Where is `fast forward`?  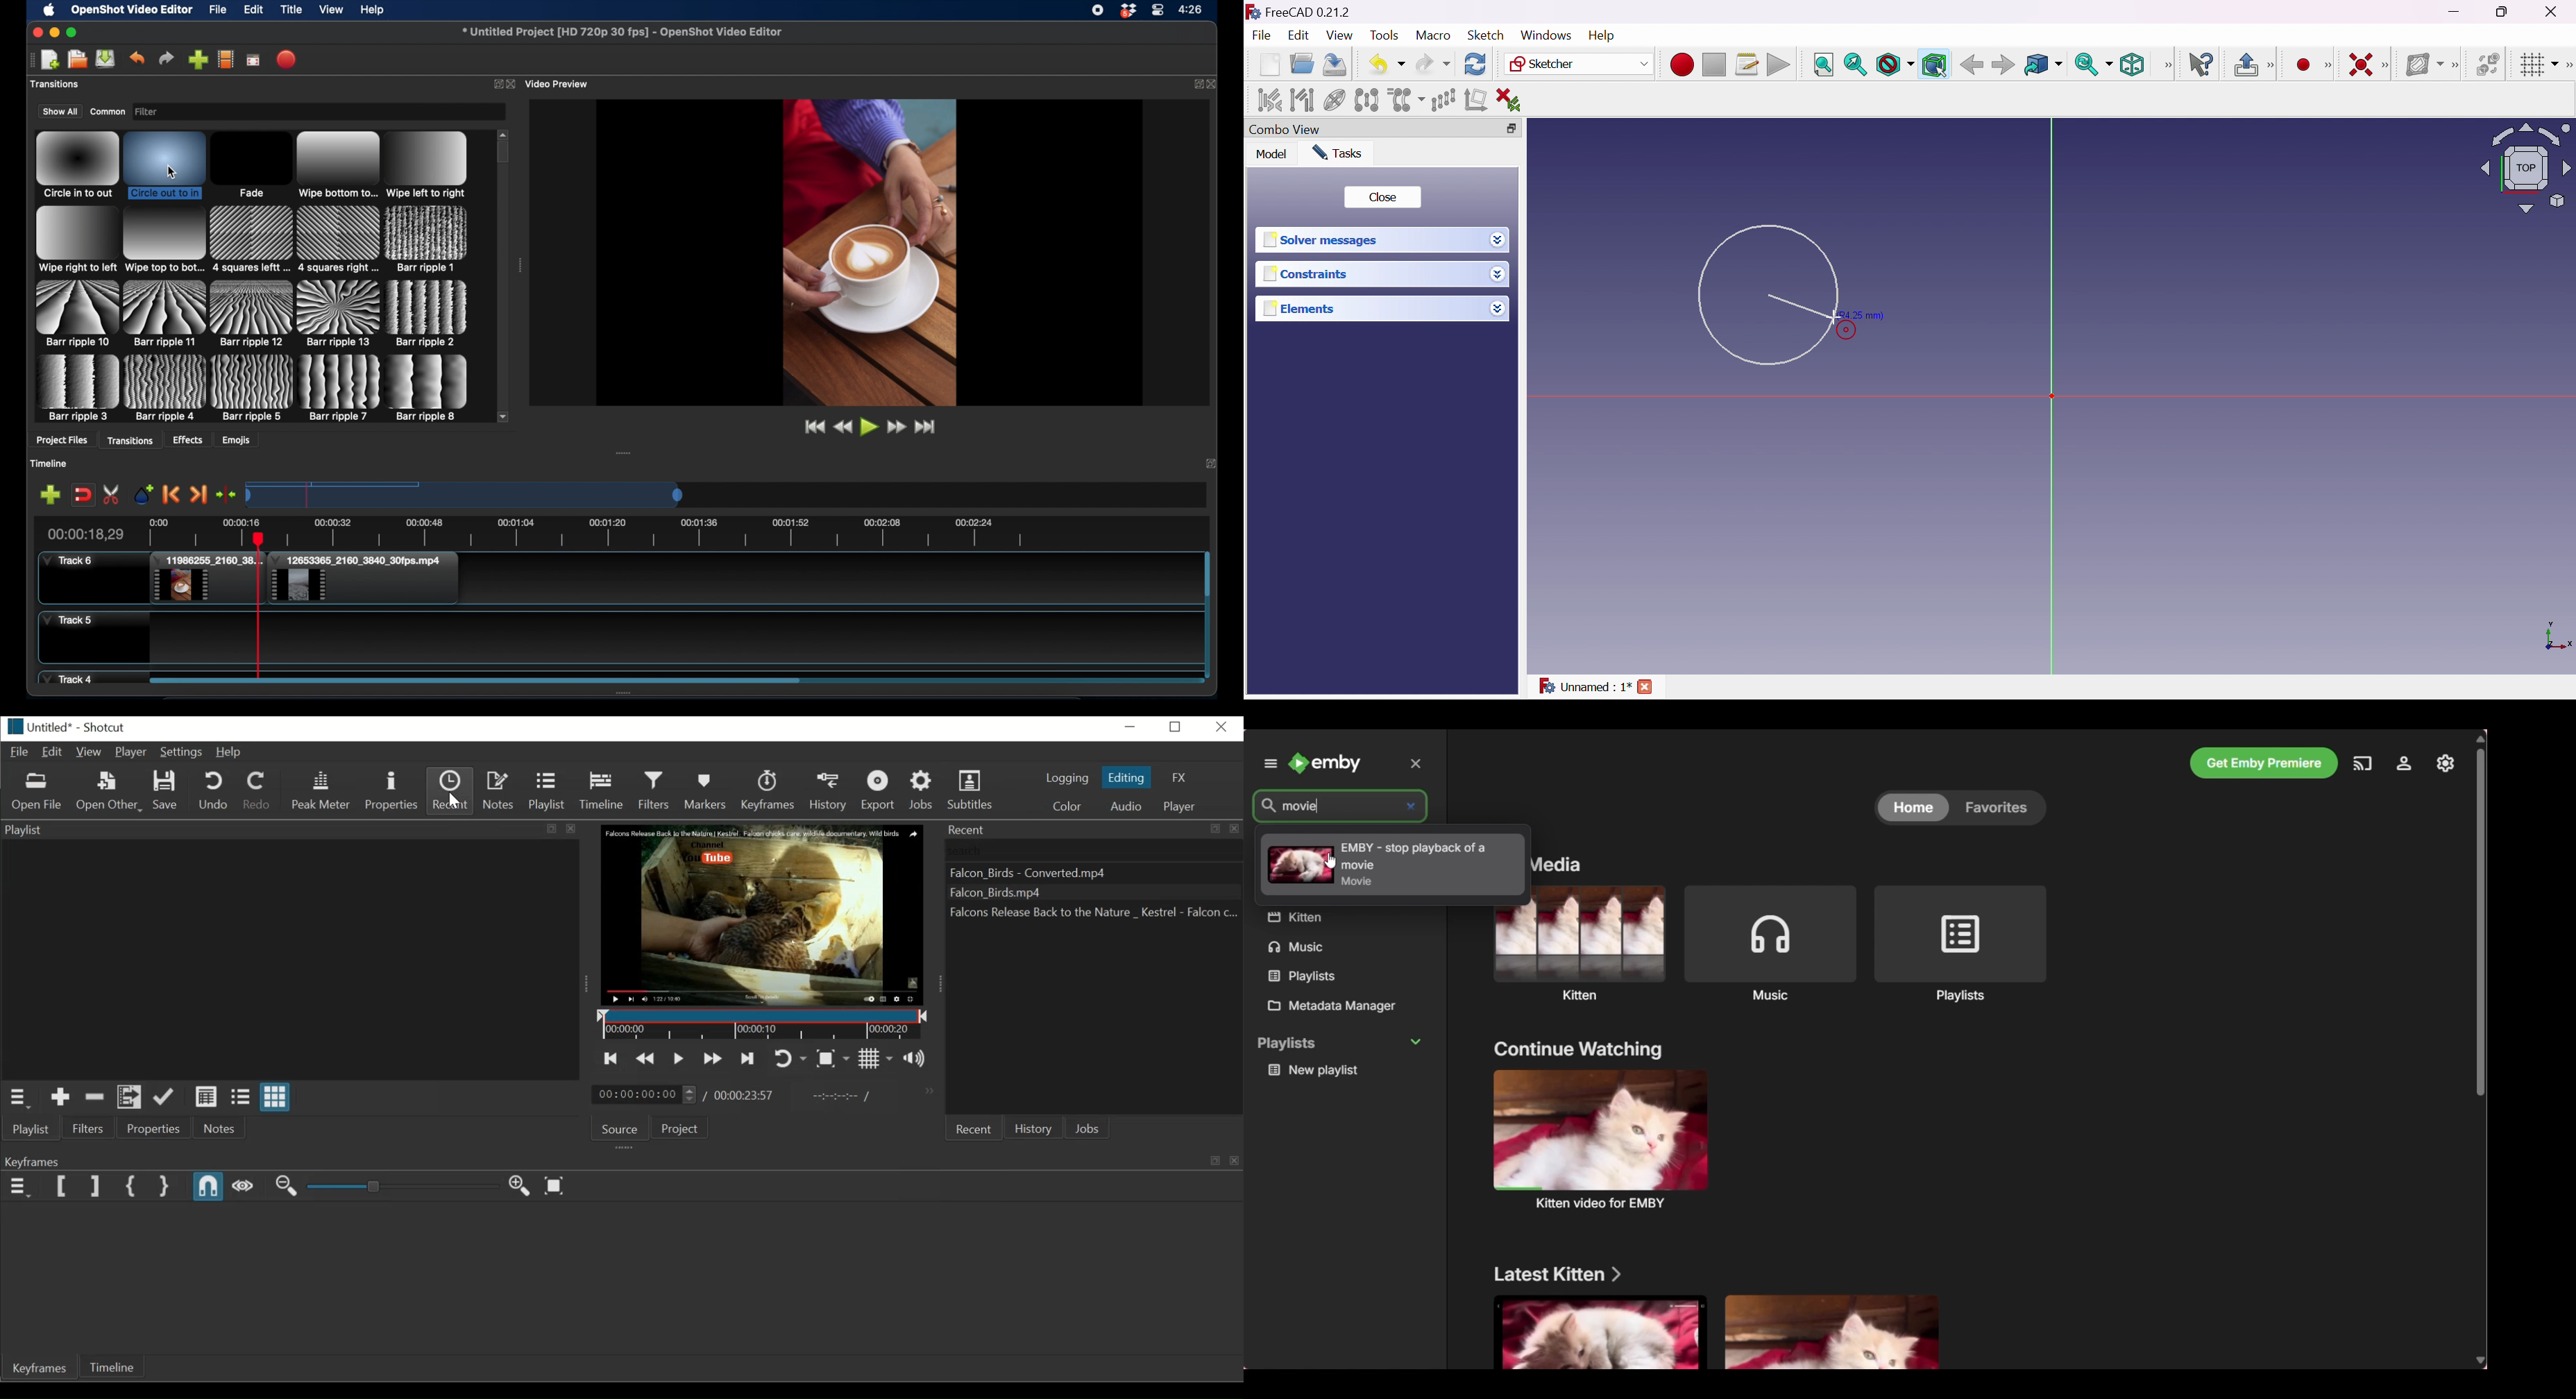
fast forward is located at coordinates (896, 427).